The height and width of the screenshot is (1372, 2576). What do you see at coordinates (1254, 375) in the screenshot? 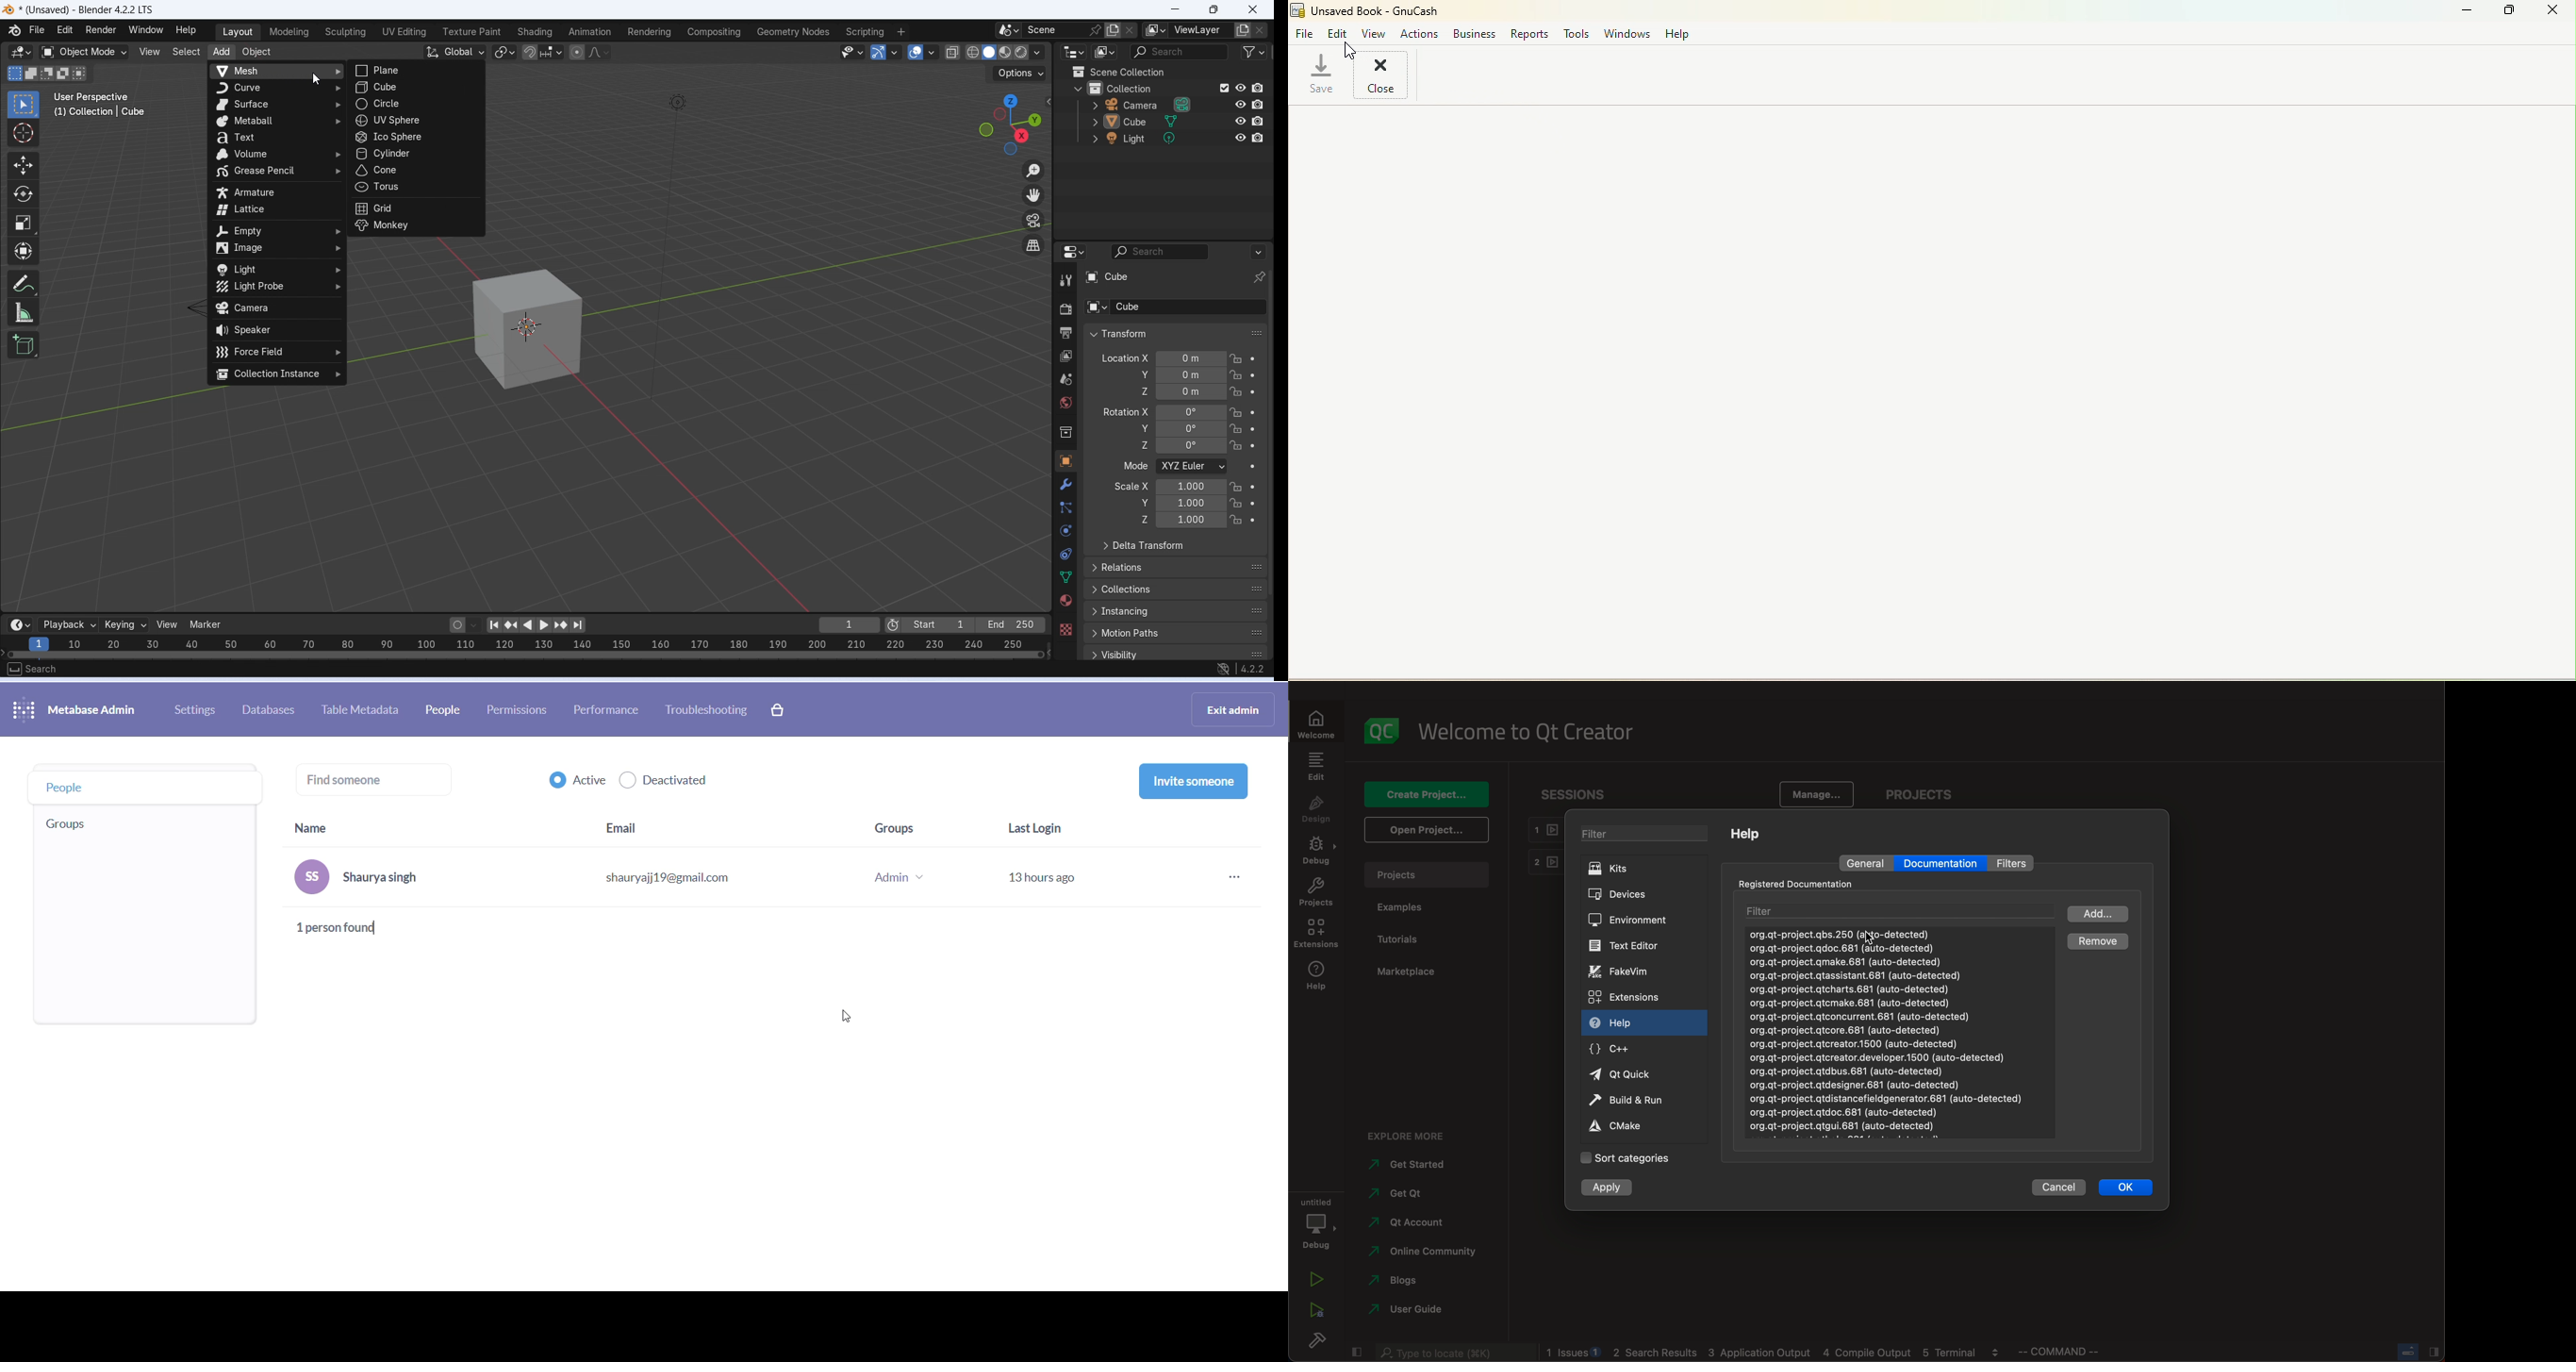
I see `animate property` at bounding box center [1254, 375].